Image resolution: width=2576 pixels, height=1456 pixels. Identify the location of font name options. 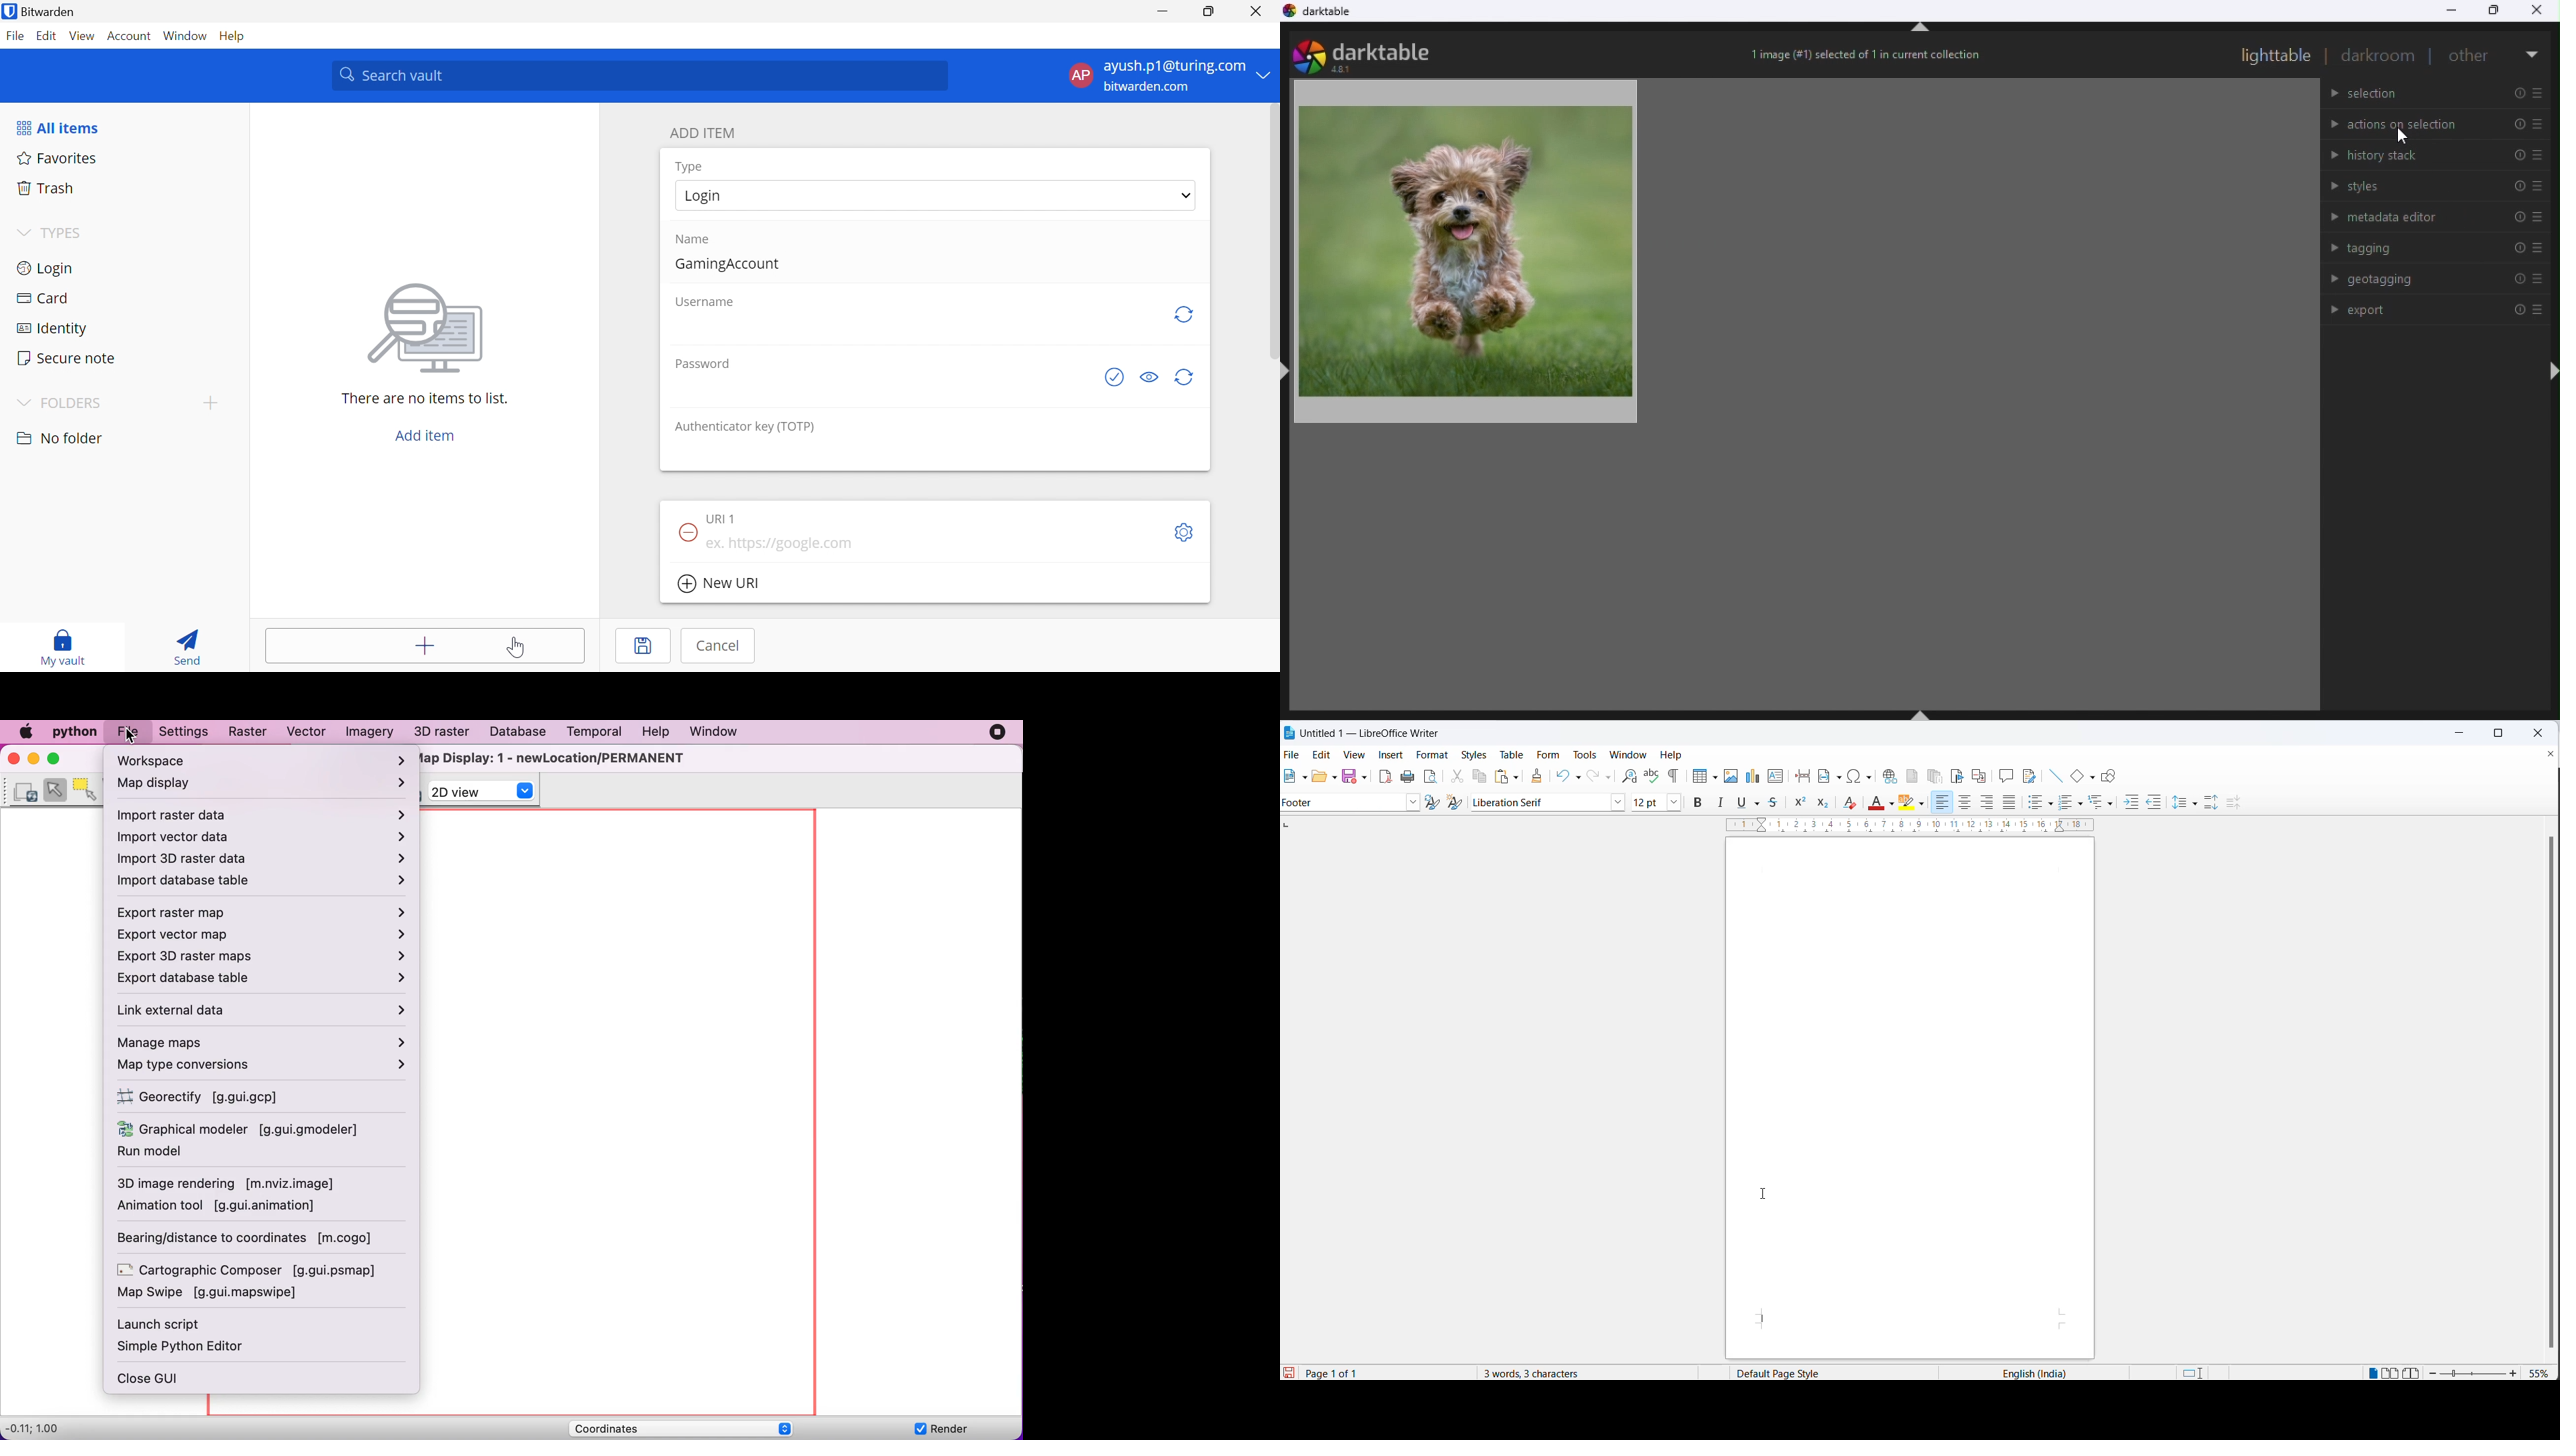
(1616, 803).